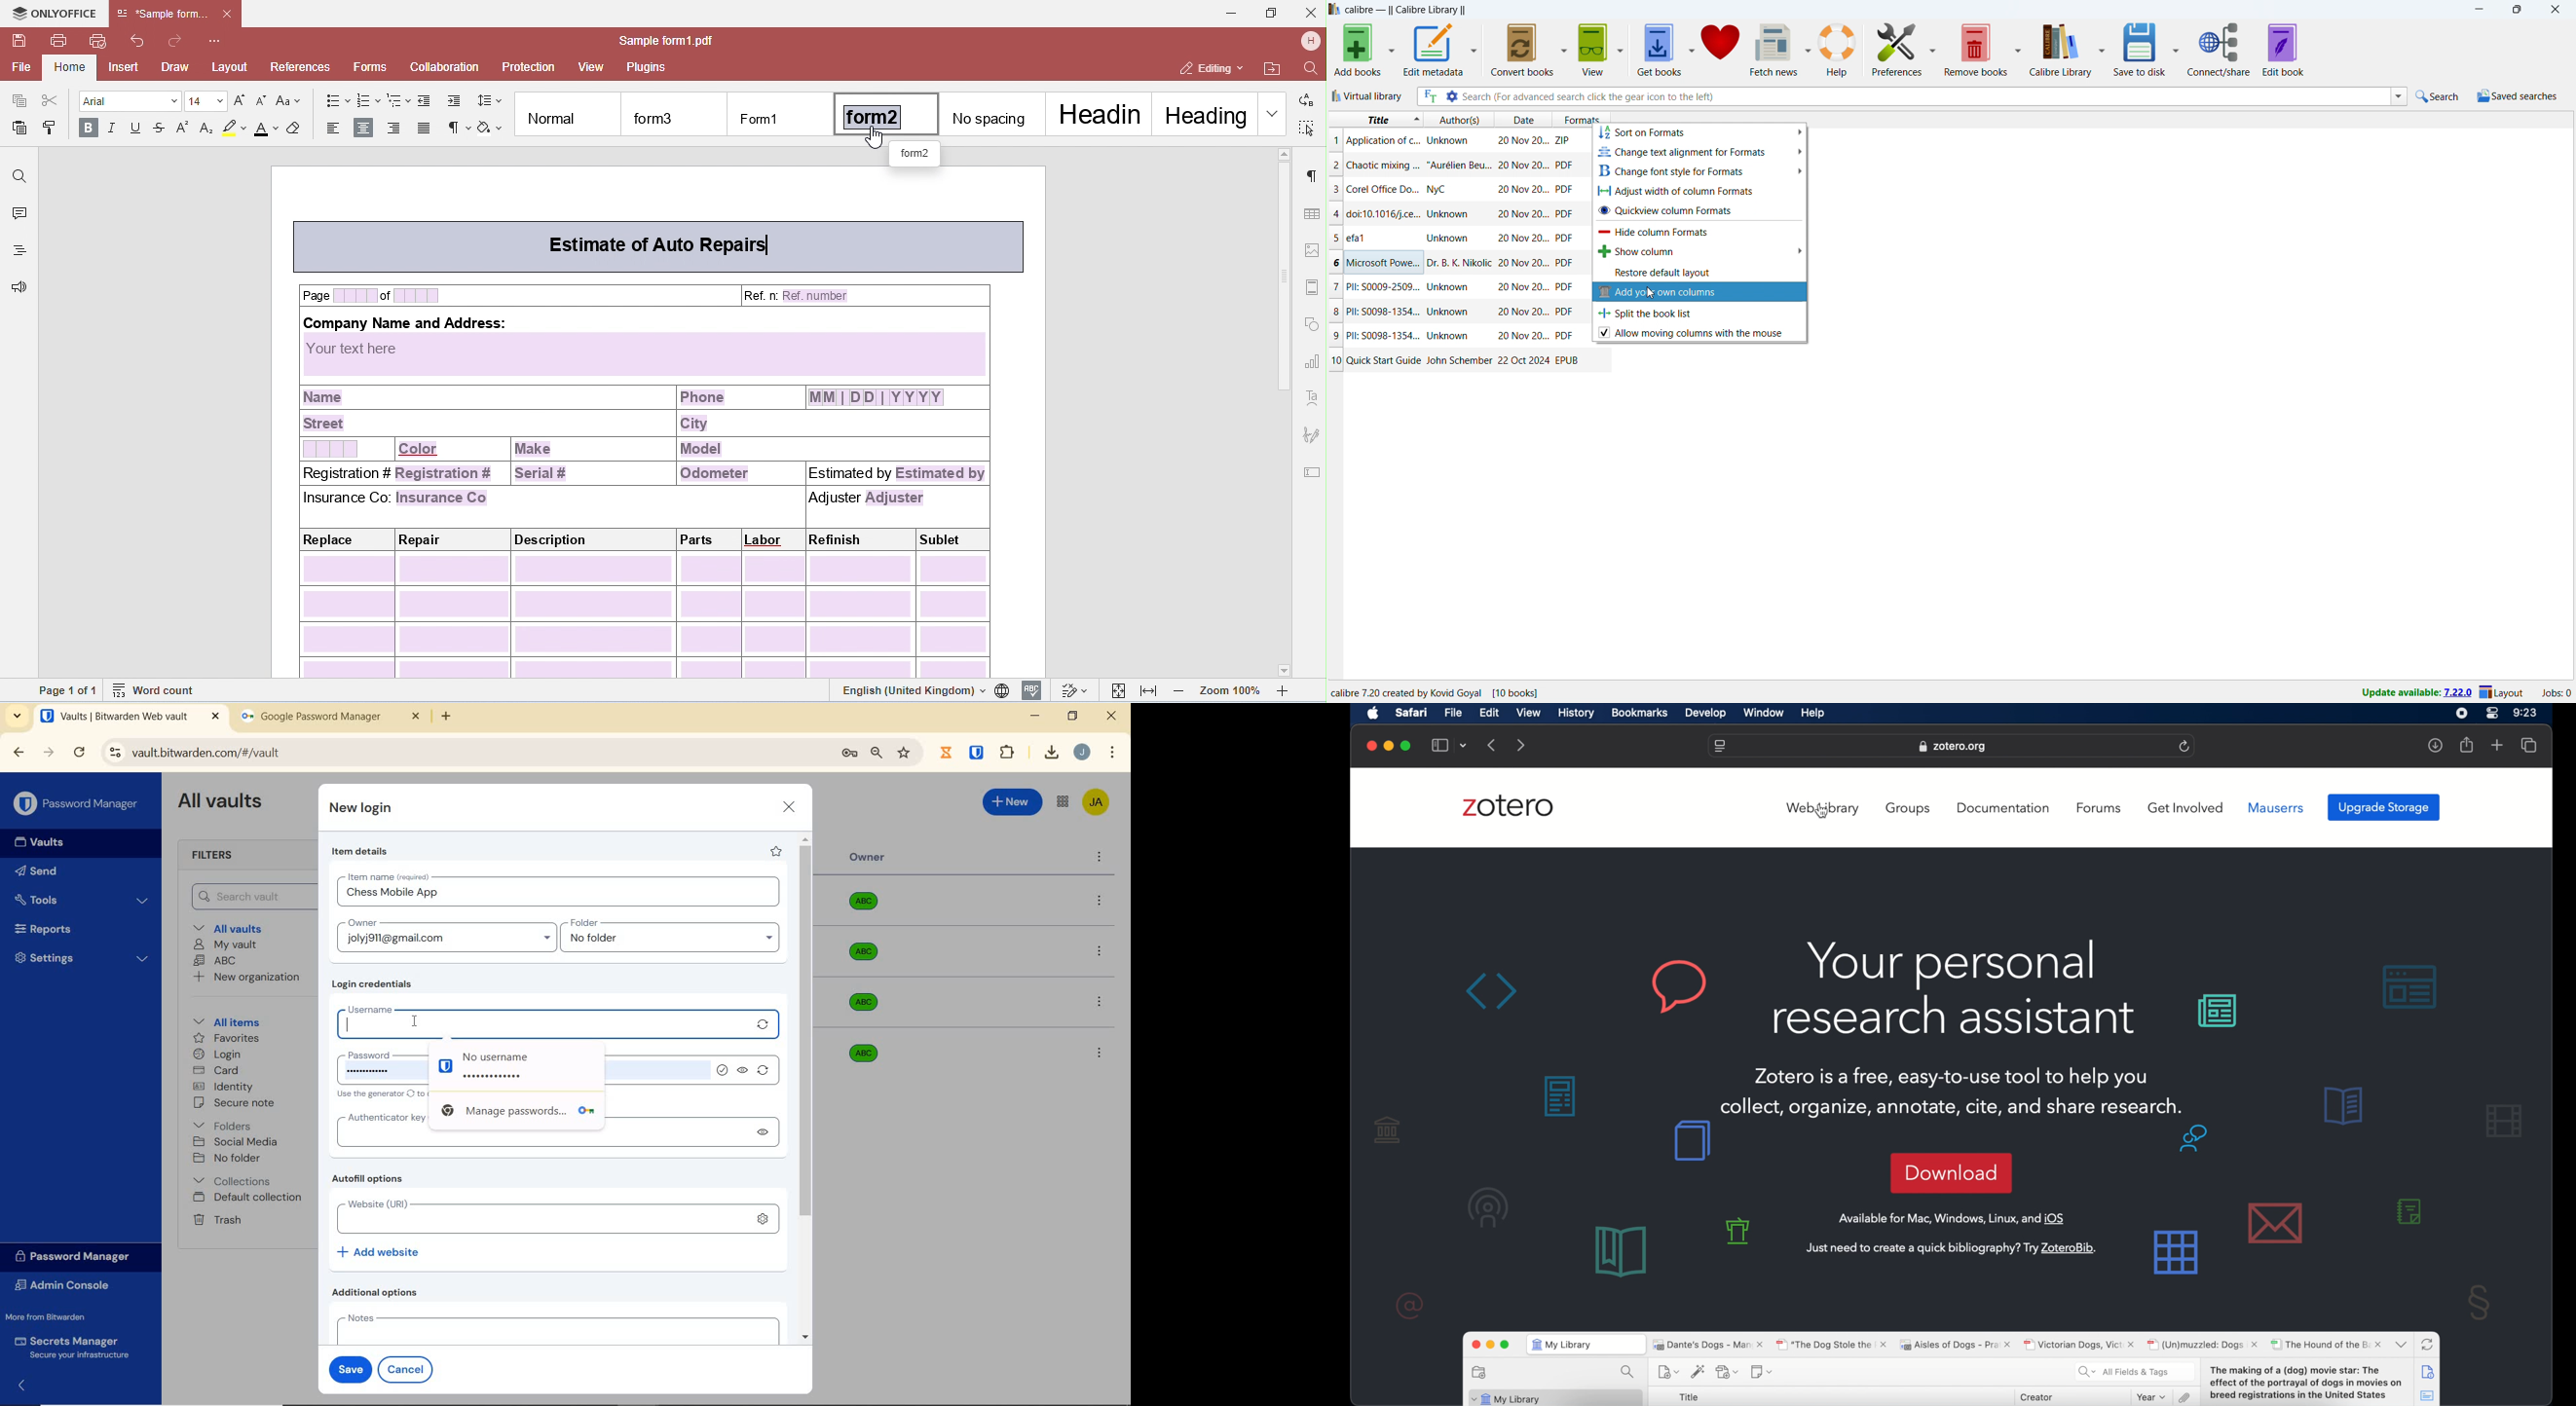  Describe the element at coordinates (1565, 214) in the screenshot. I see `PDF` at that location.